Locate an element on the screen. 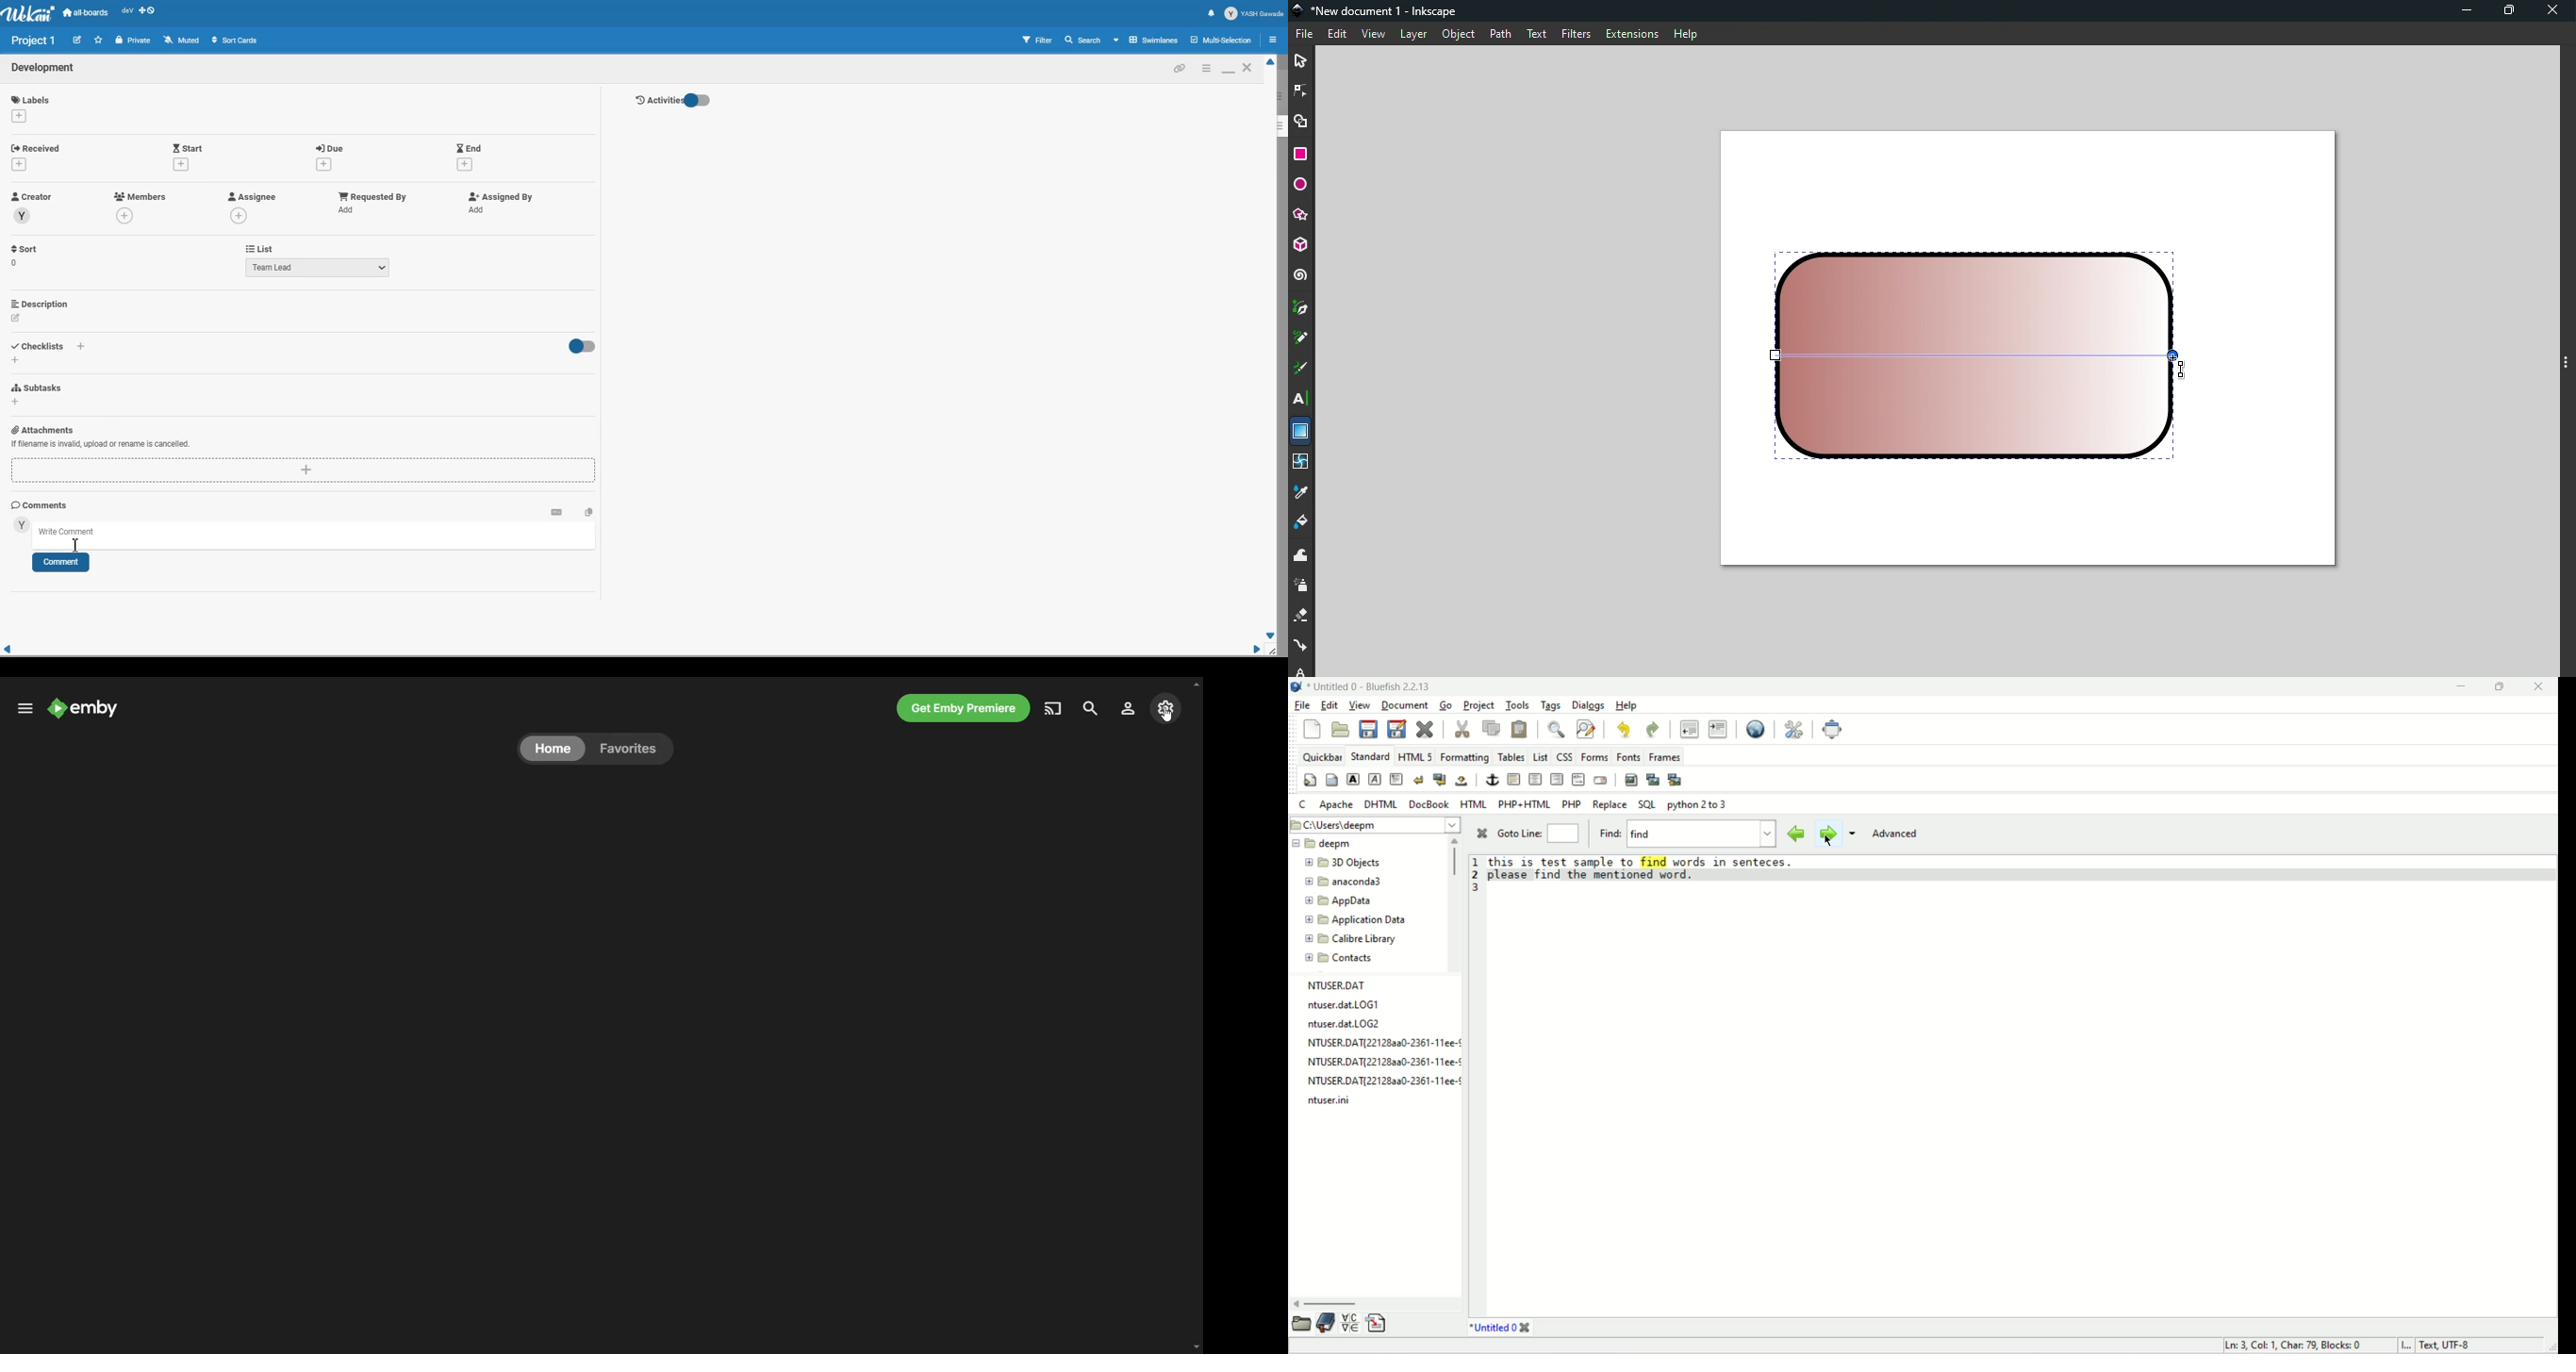 The width and height of the screenshot is (2576, 1372). ntuser.dat.LOG1 is located at coordinates (1343, 1006).